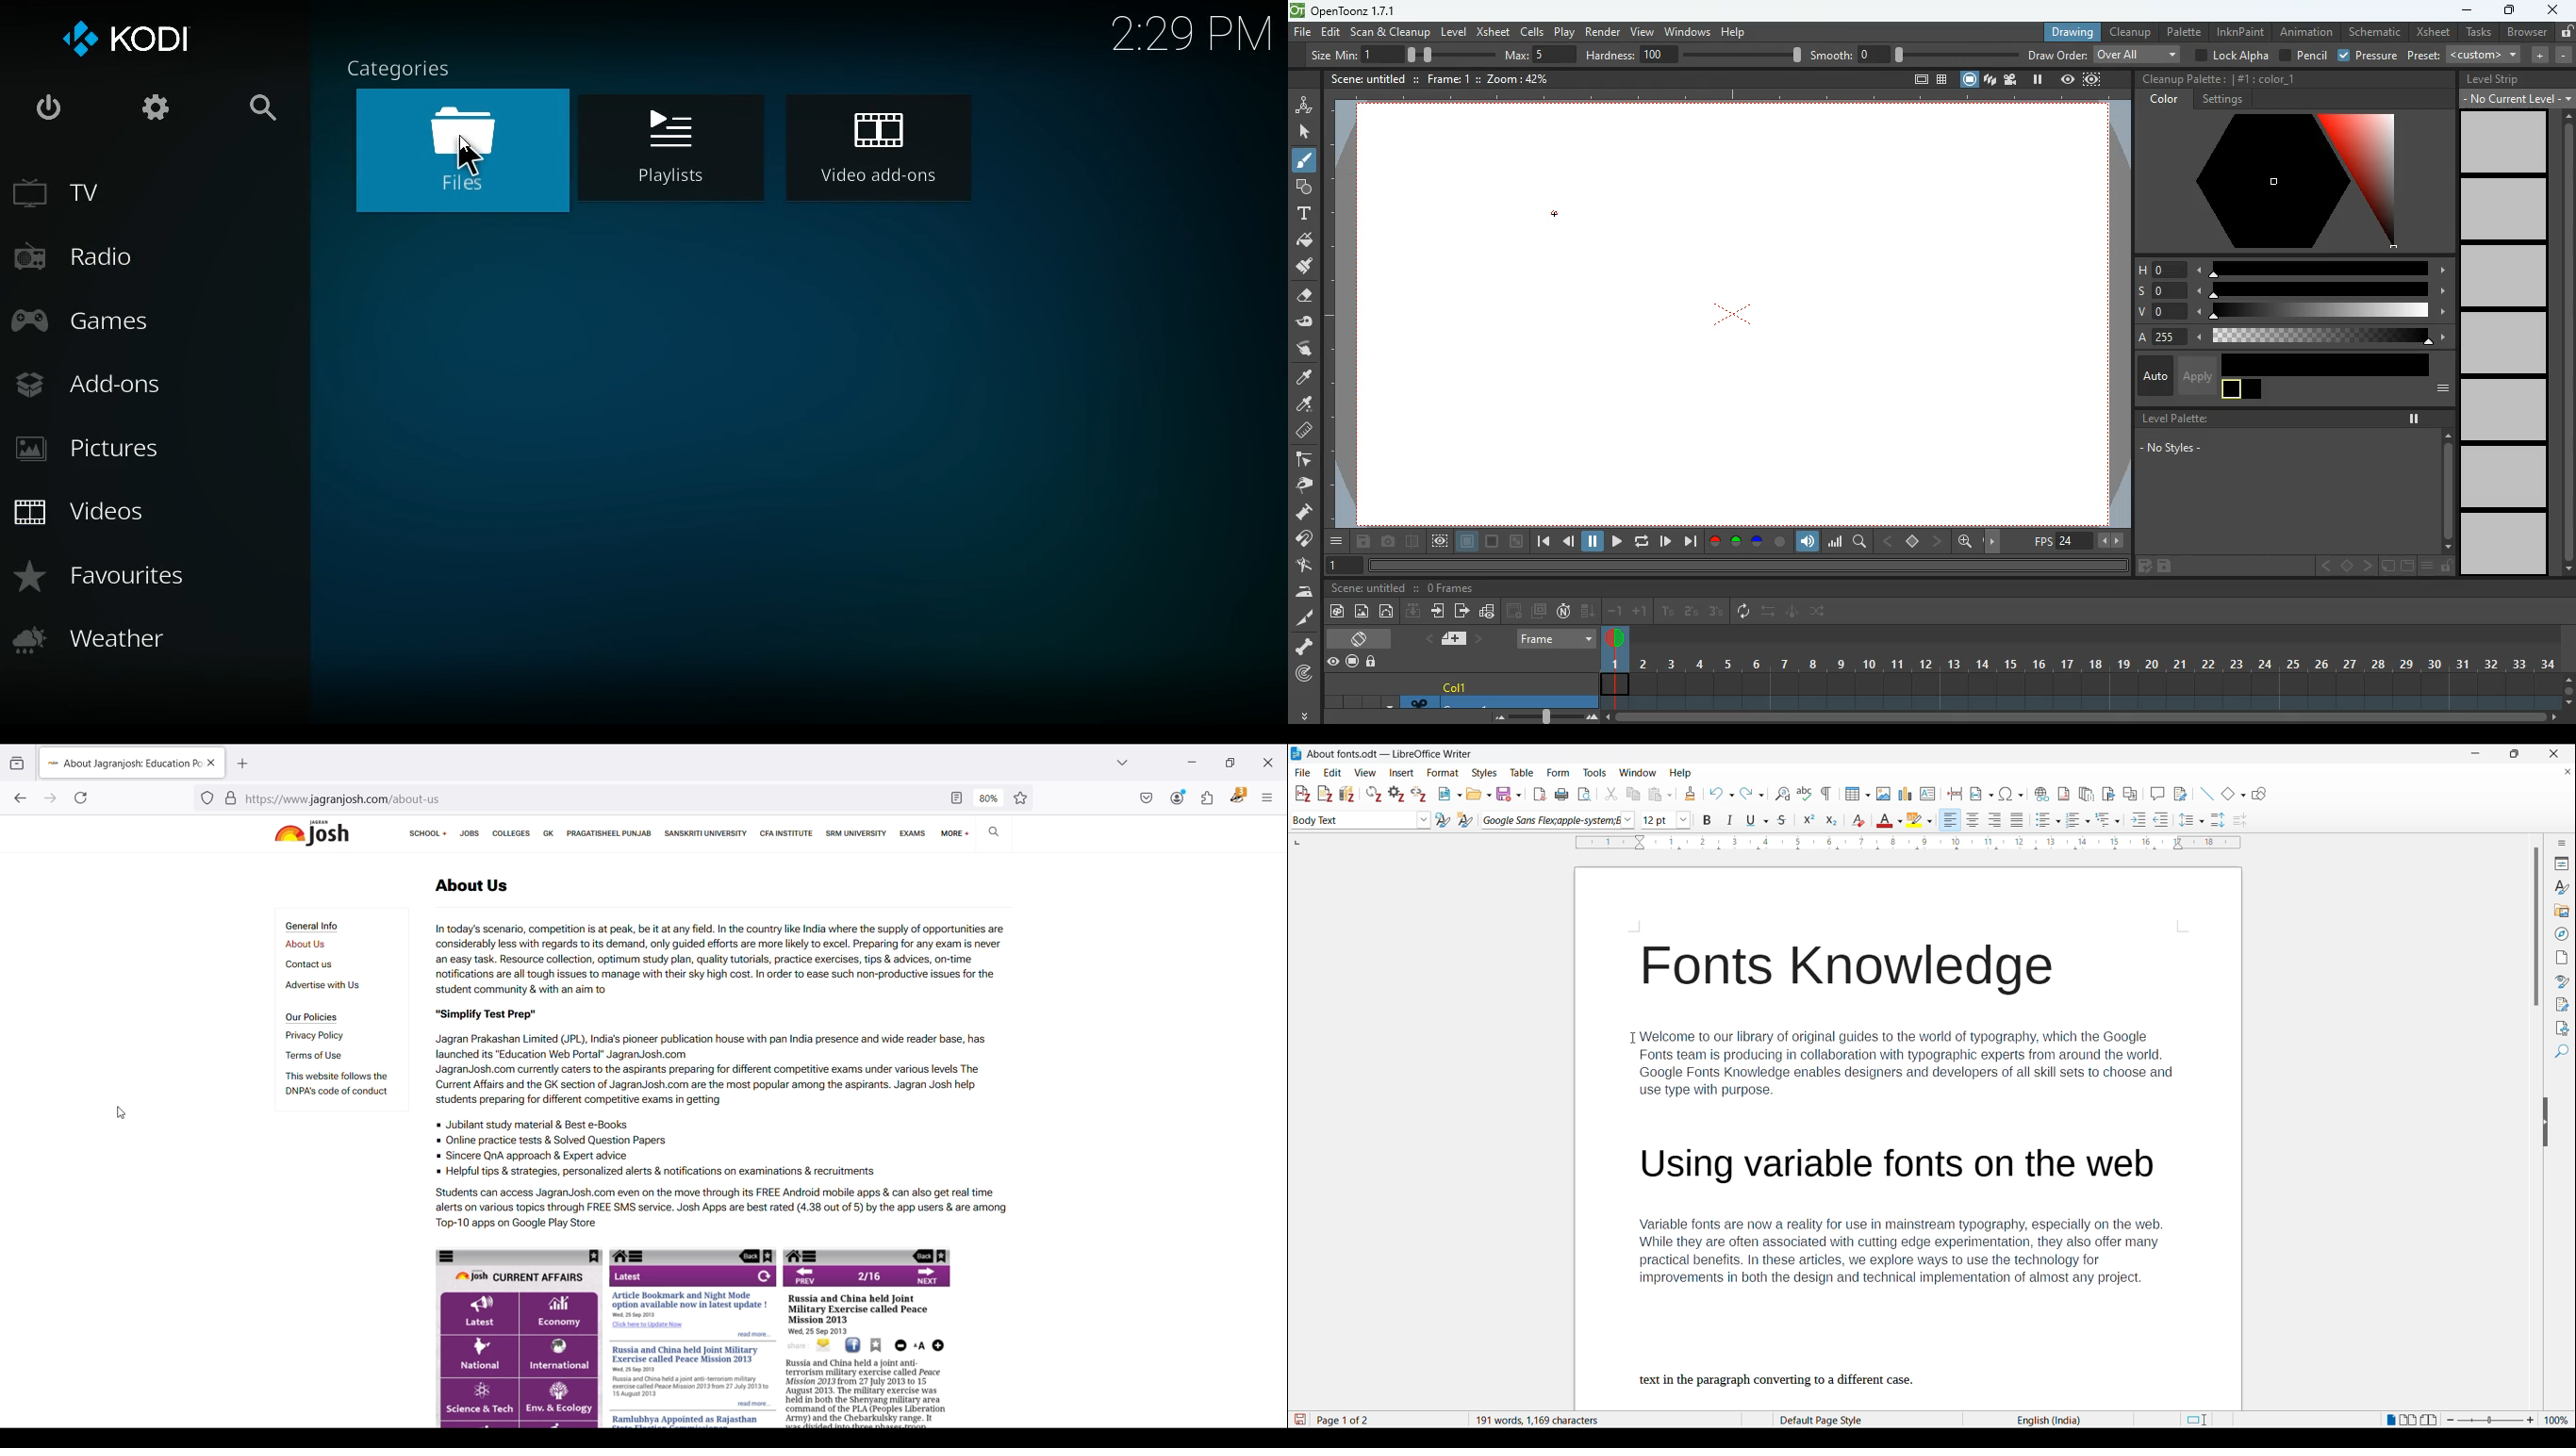  I want to click on Navigator, so click(2563, 934).